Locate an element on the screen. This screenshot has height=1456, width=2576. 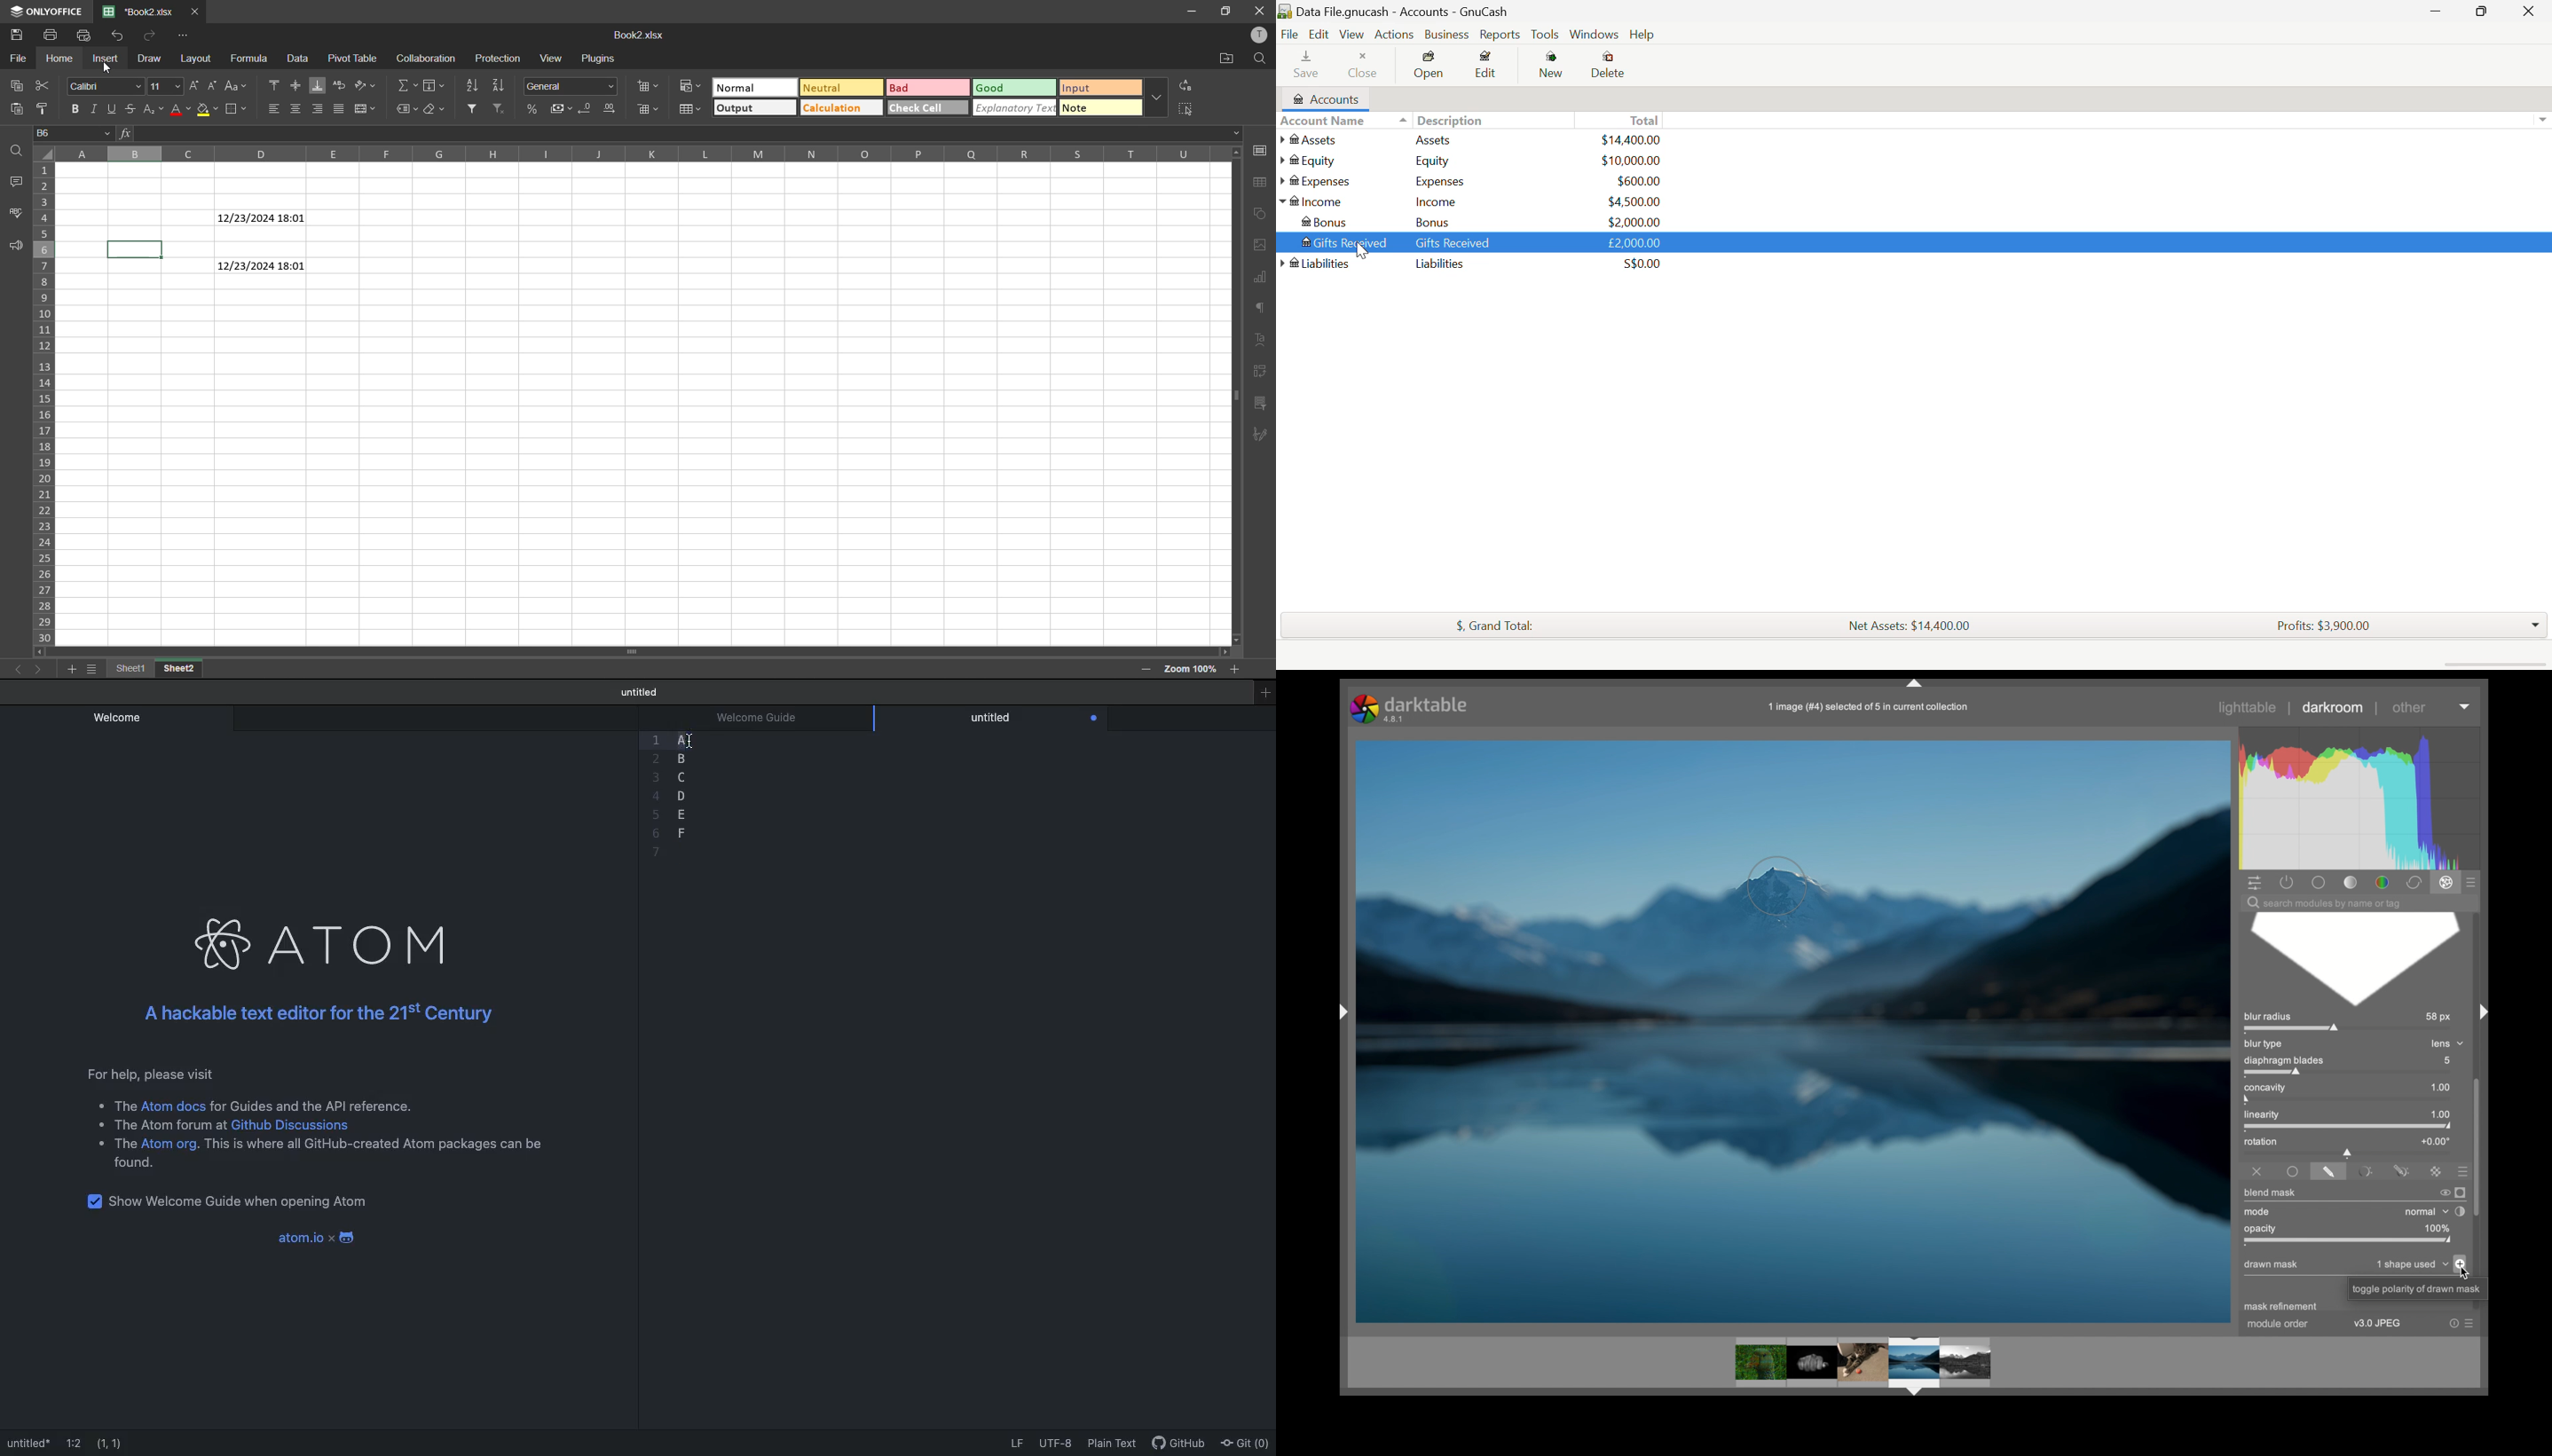
sort descending is located at coordinates (500, 85).